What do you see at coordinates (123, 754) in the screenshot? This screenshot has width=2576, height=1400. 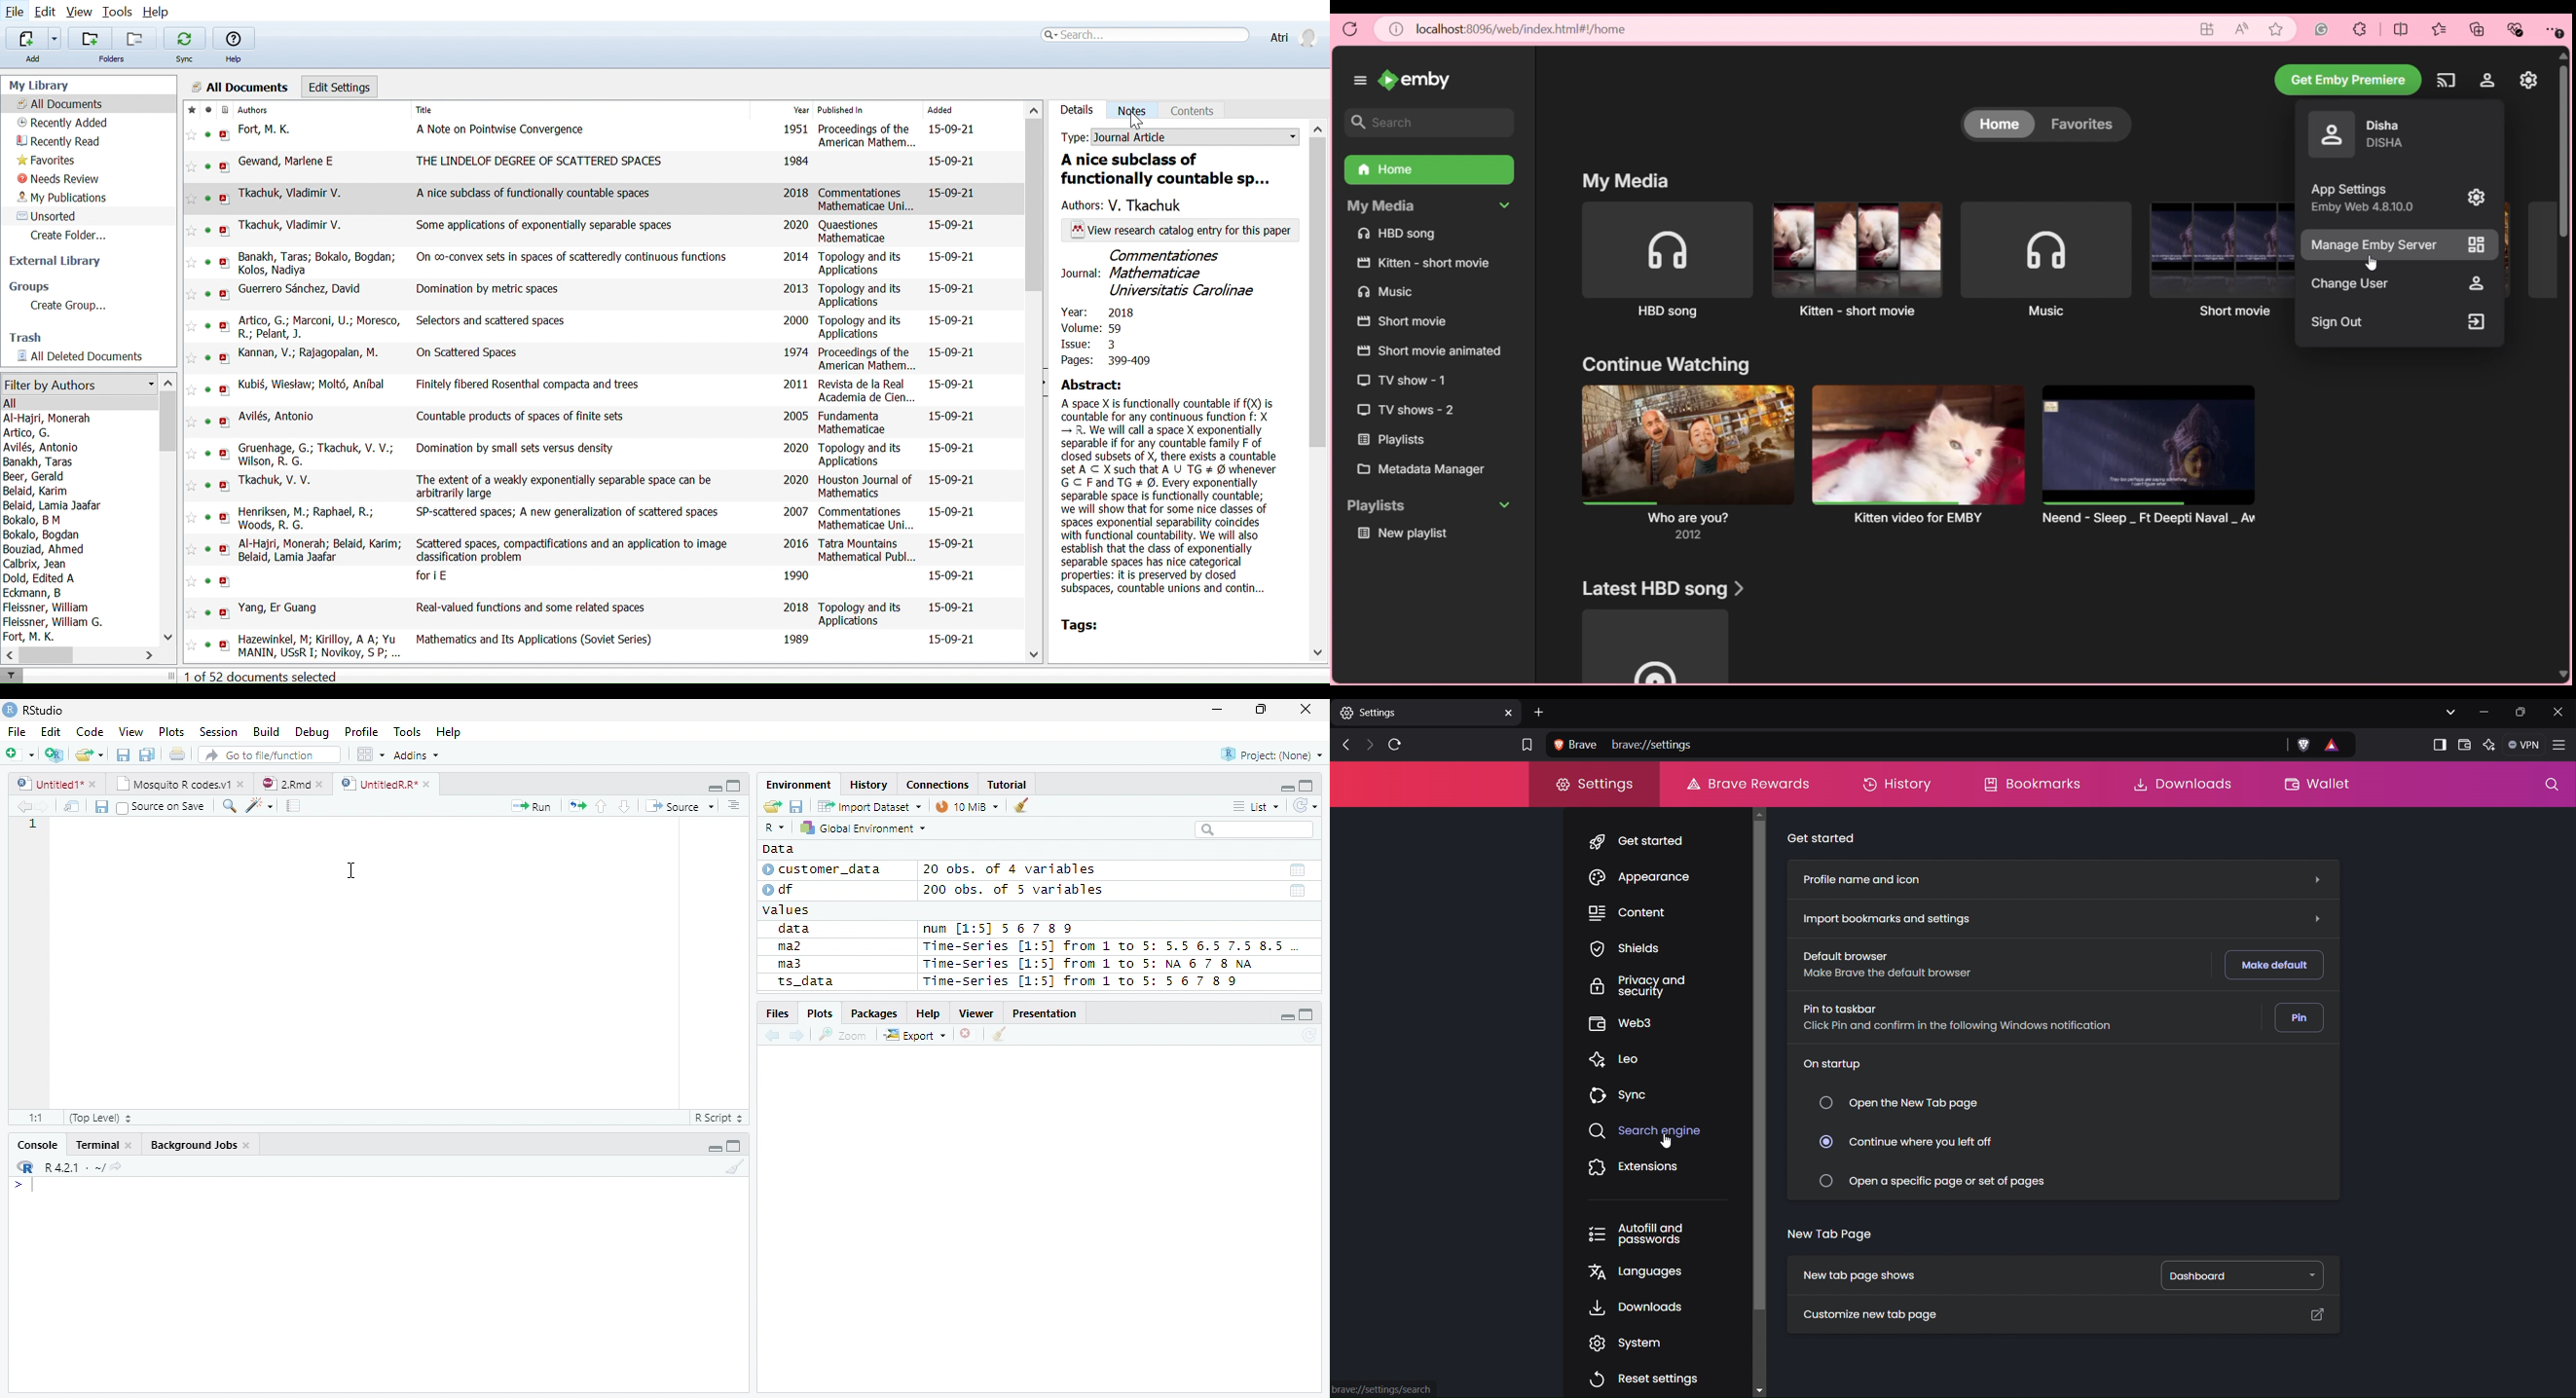 I see `Save` at bounding box center [123, 754].